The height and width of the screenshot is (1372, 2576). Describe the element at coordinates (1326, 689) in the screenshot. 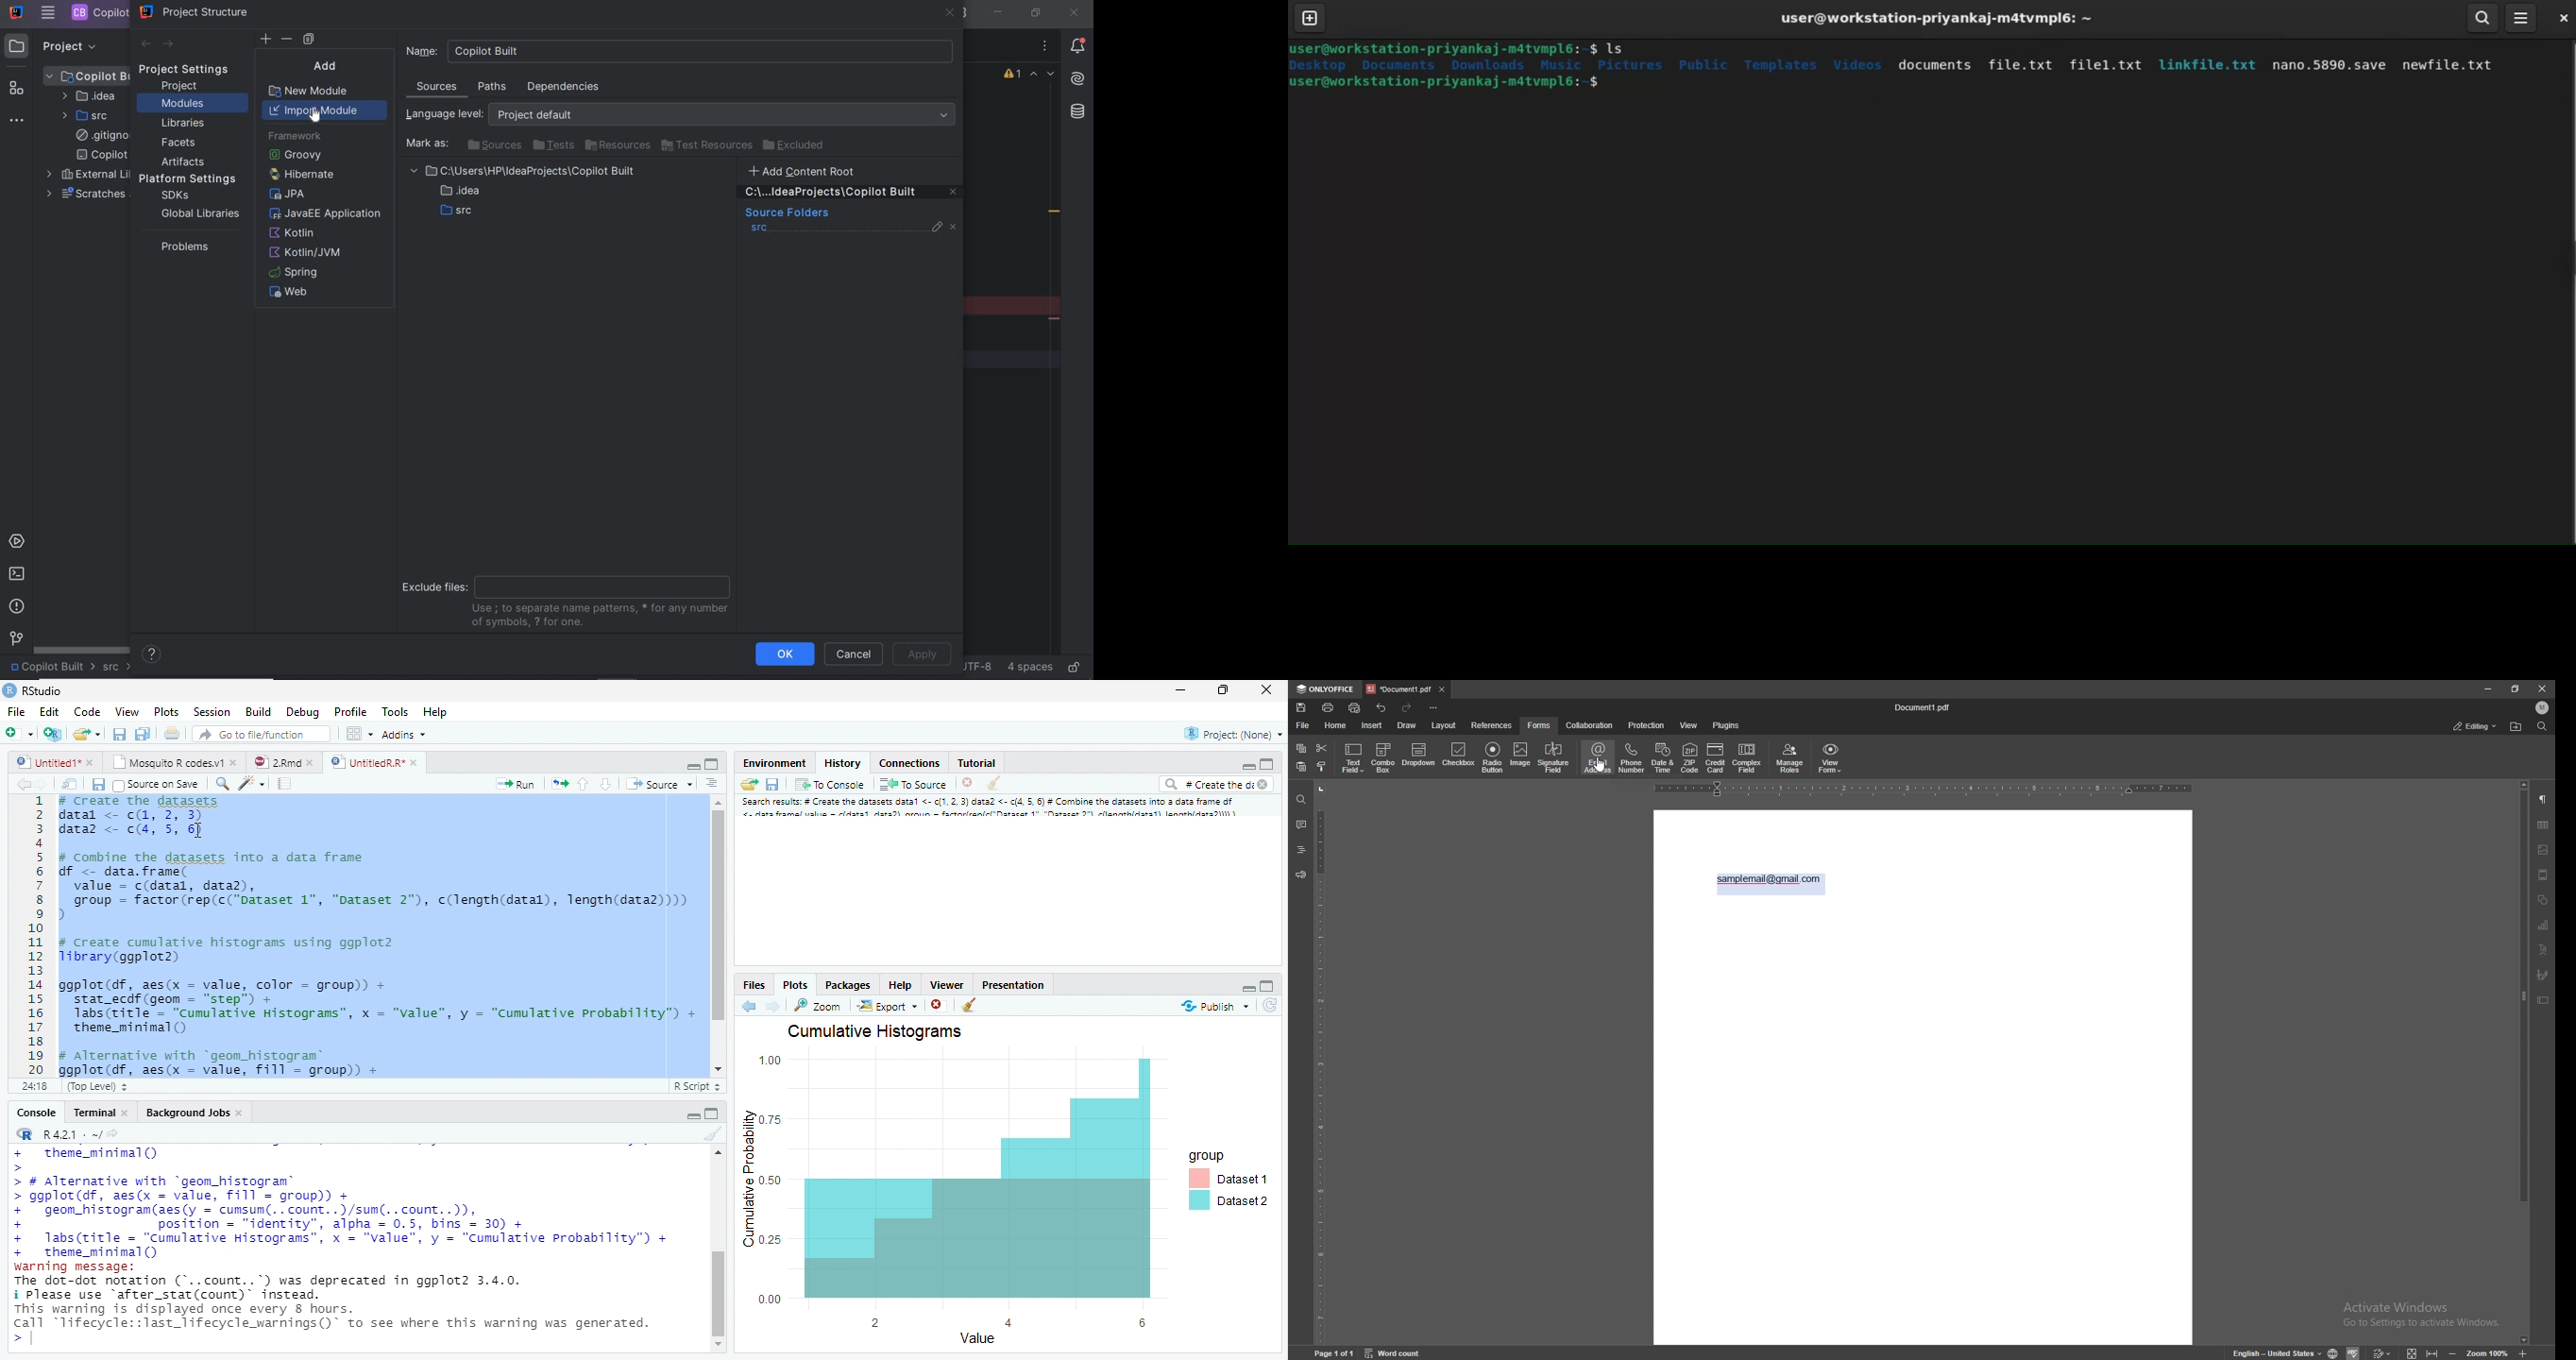

I see `onlyoffice` at that location.